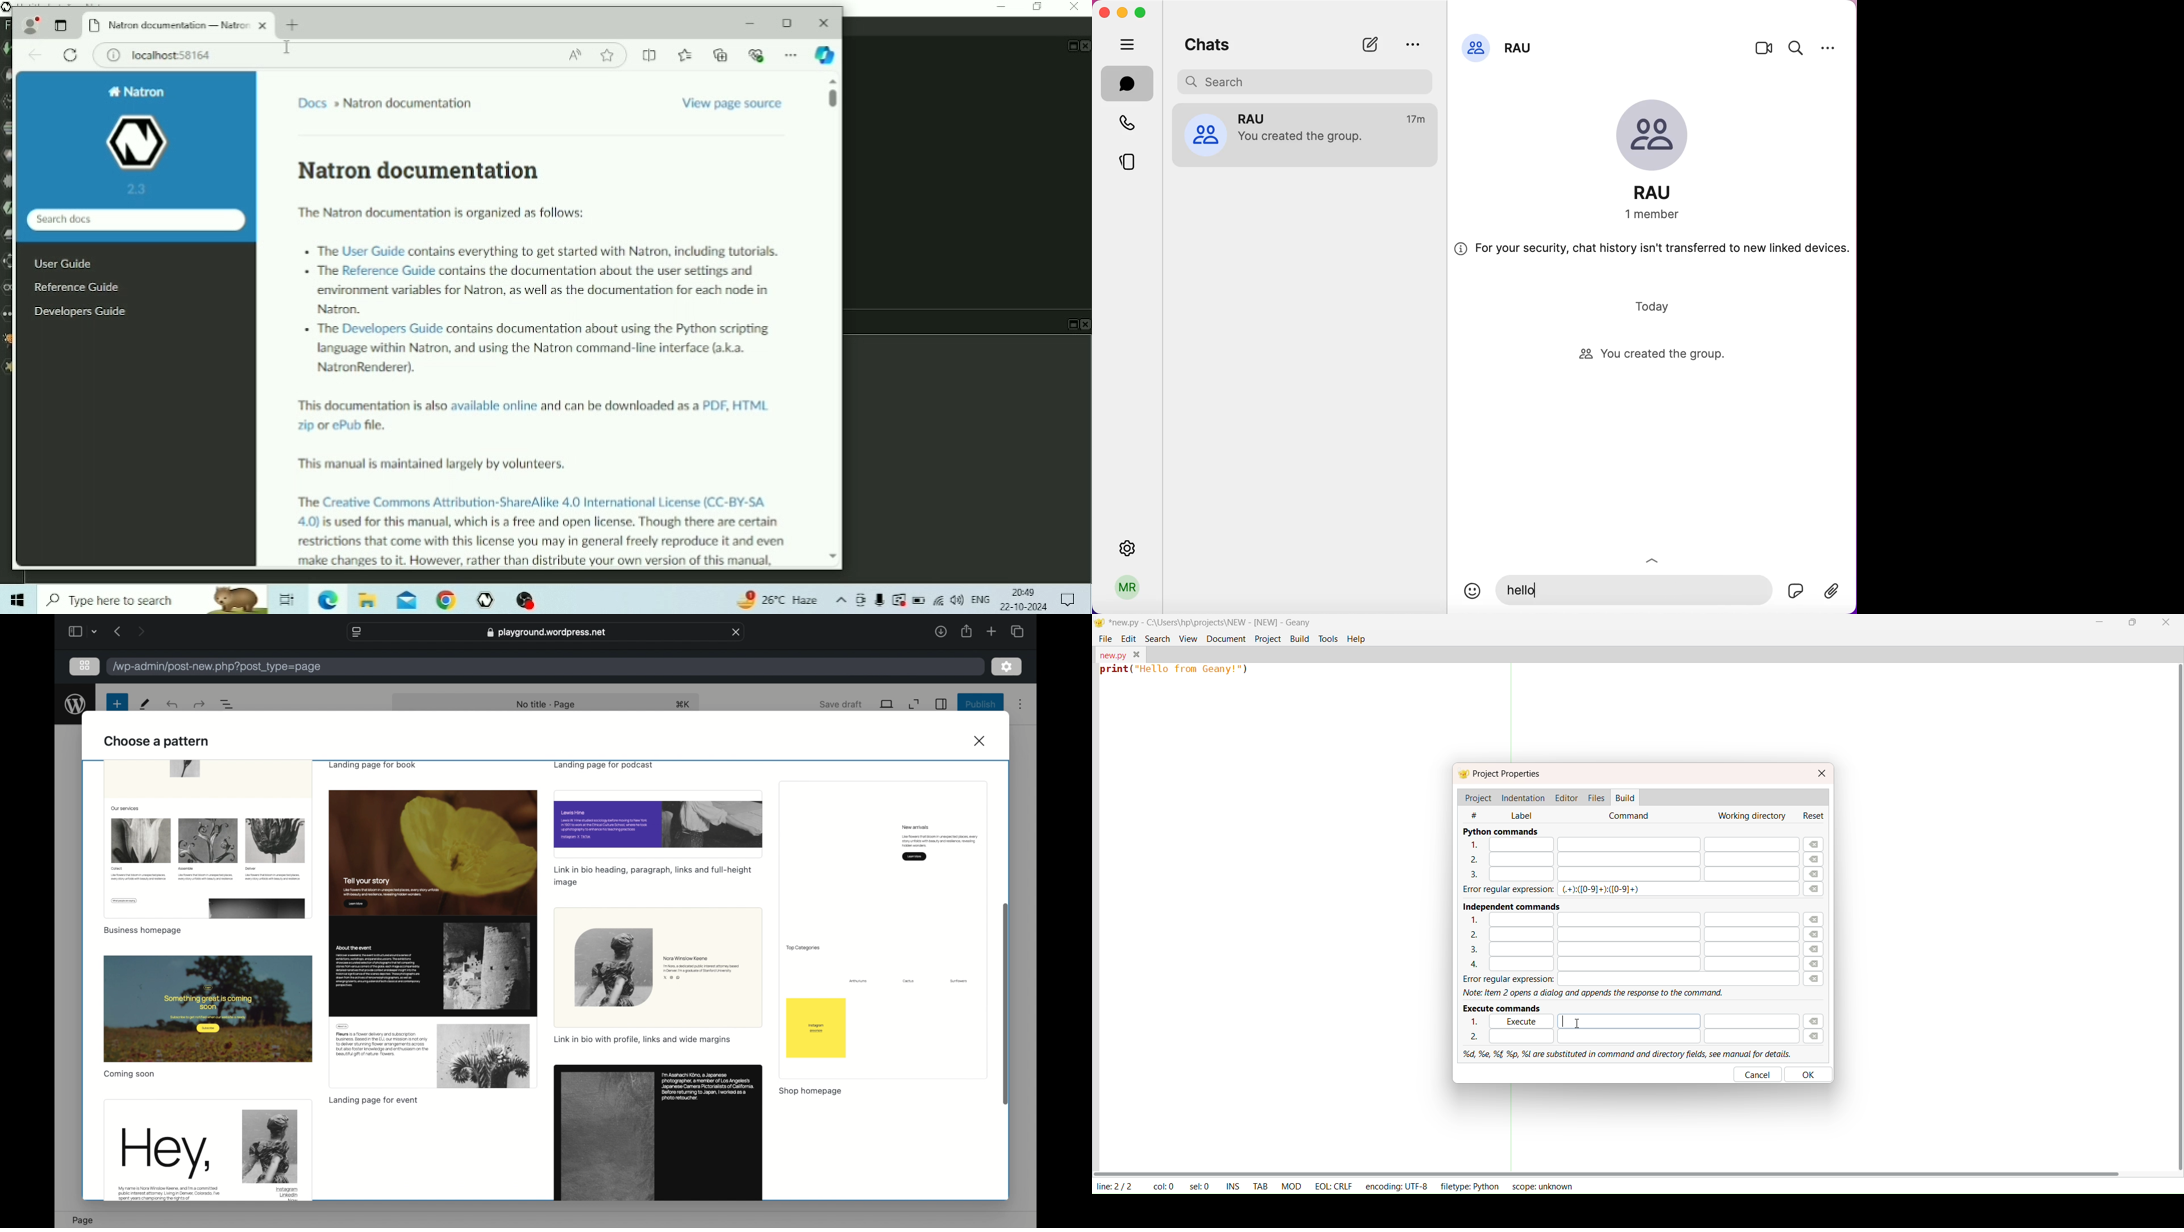  What do you see at coordinates (1521, 45) in the screenshot?
I see `group name` at bounding box center [1521, 45].